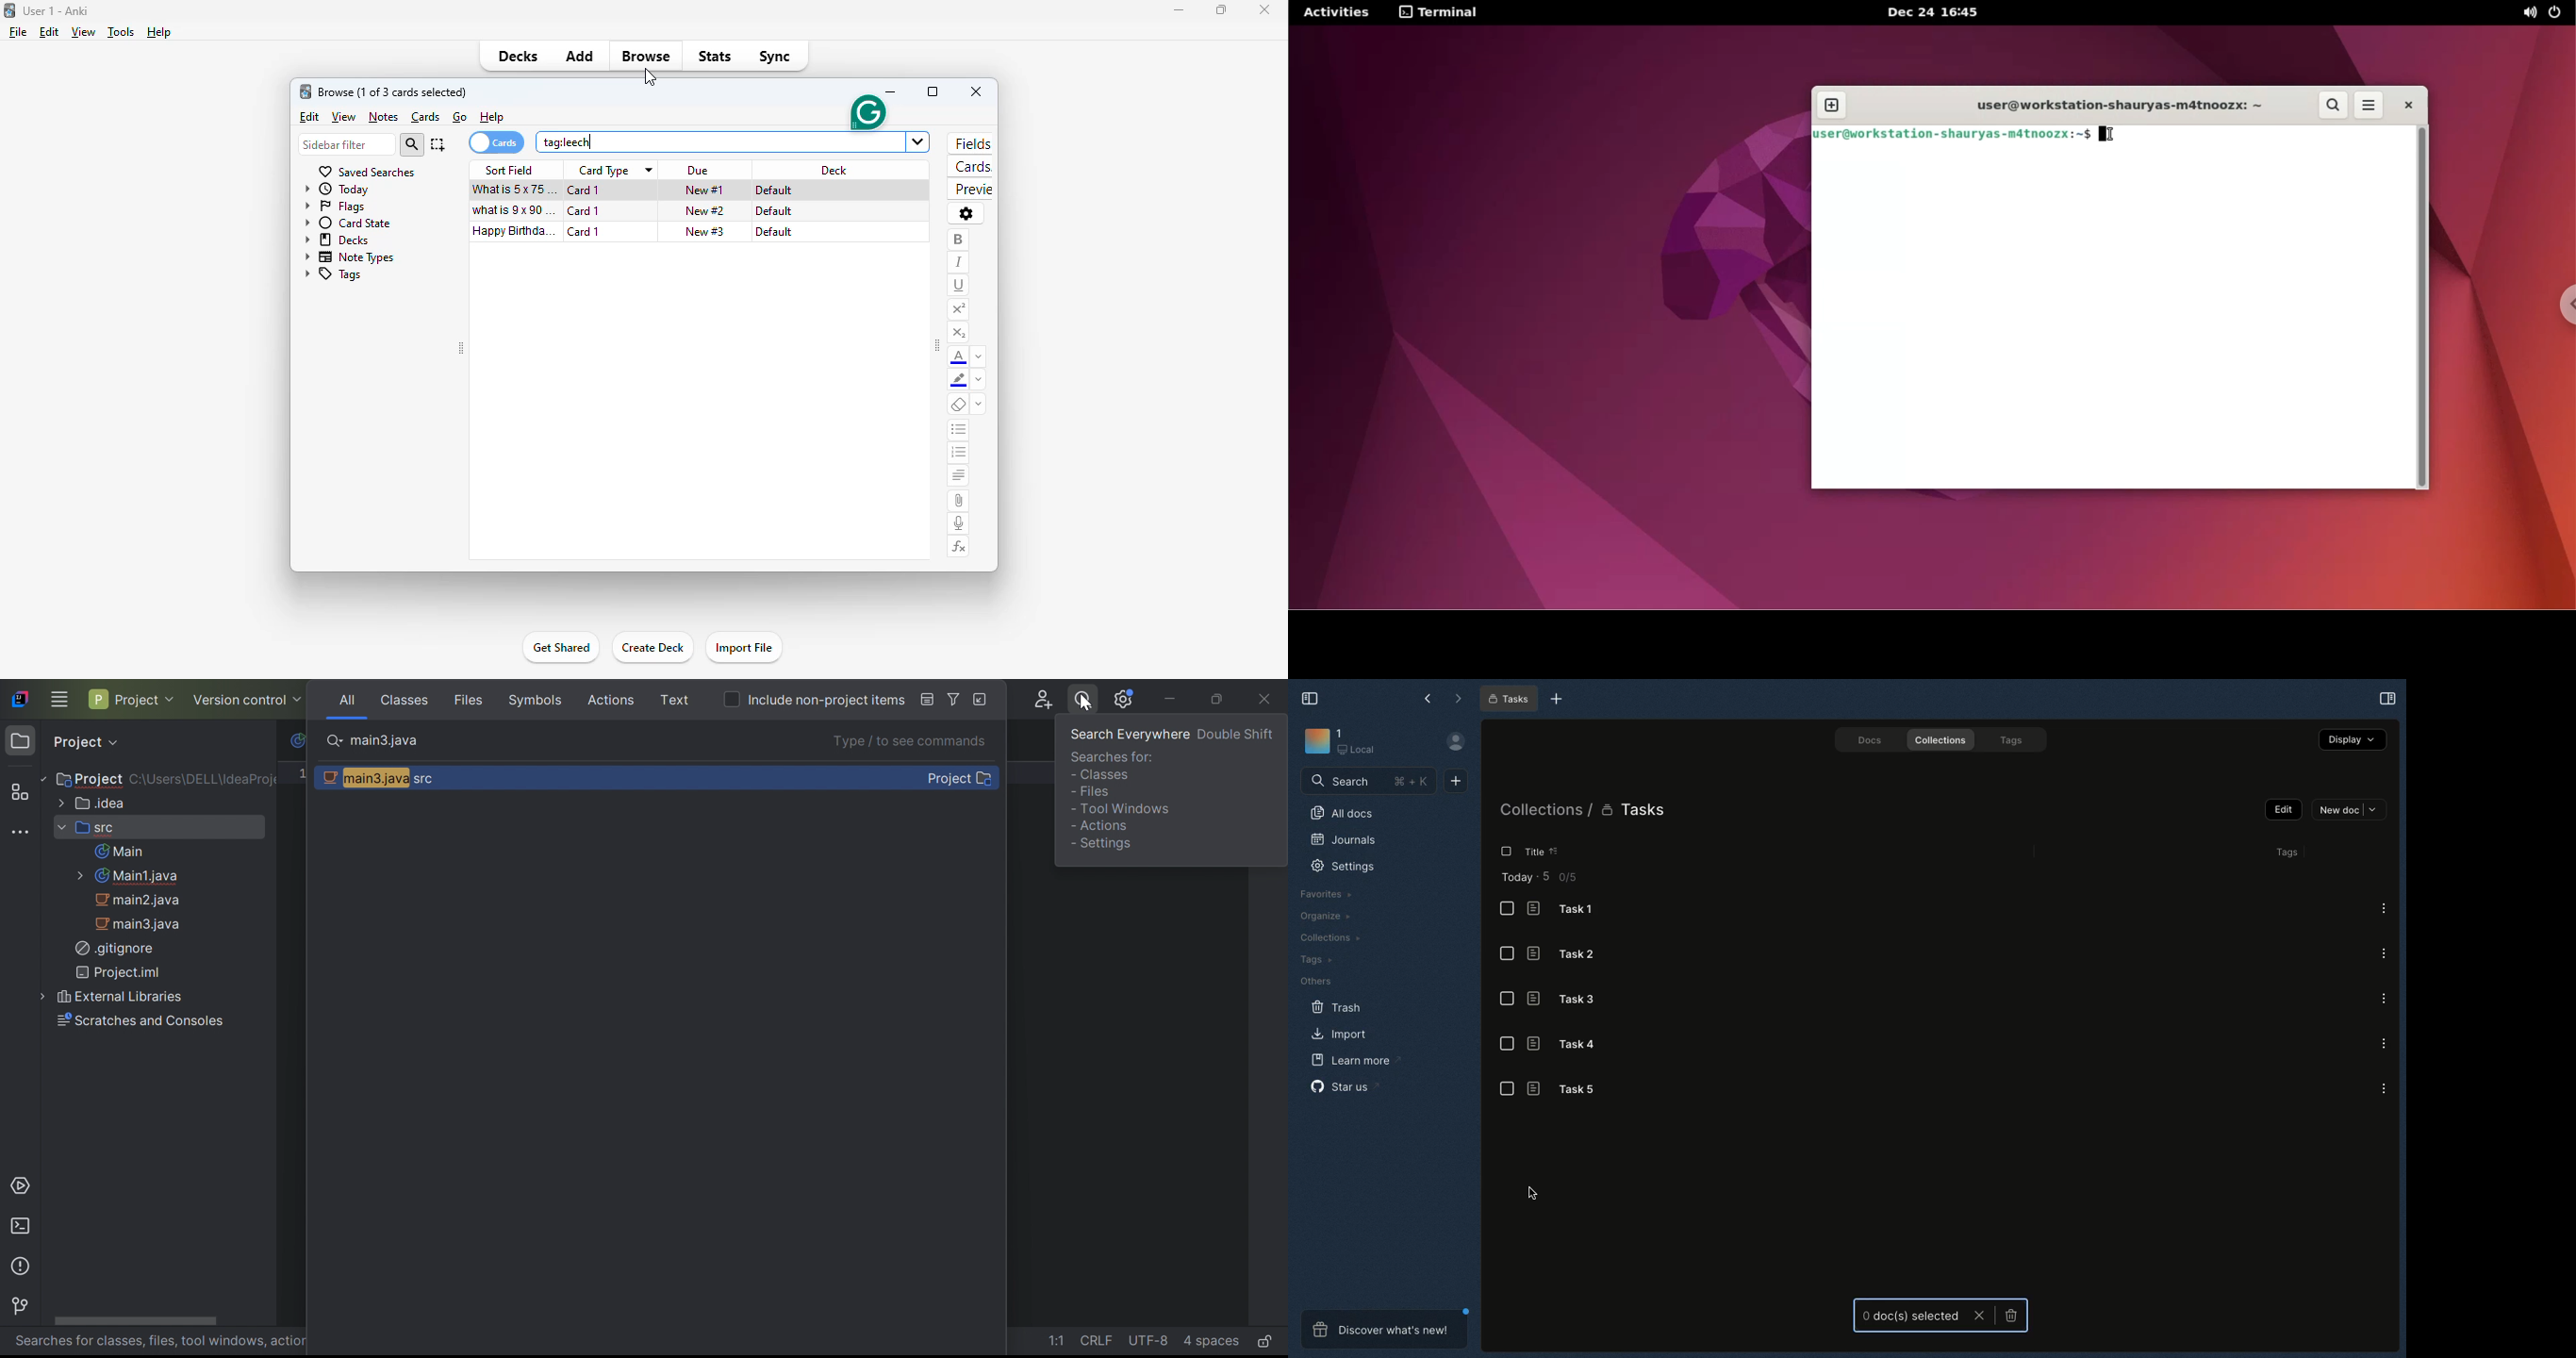 The image size is (2576, 1372). What do you see at coordinates (966, 215) in the screenshot?
I see `options` at bounding box center [966, 215].